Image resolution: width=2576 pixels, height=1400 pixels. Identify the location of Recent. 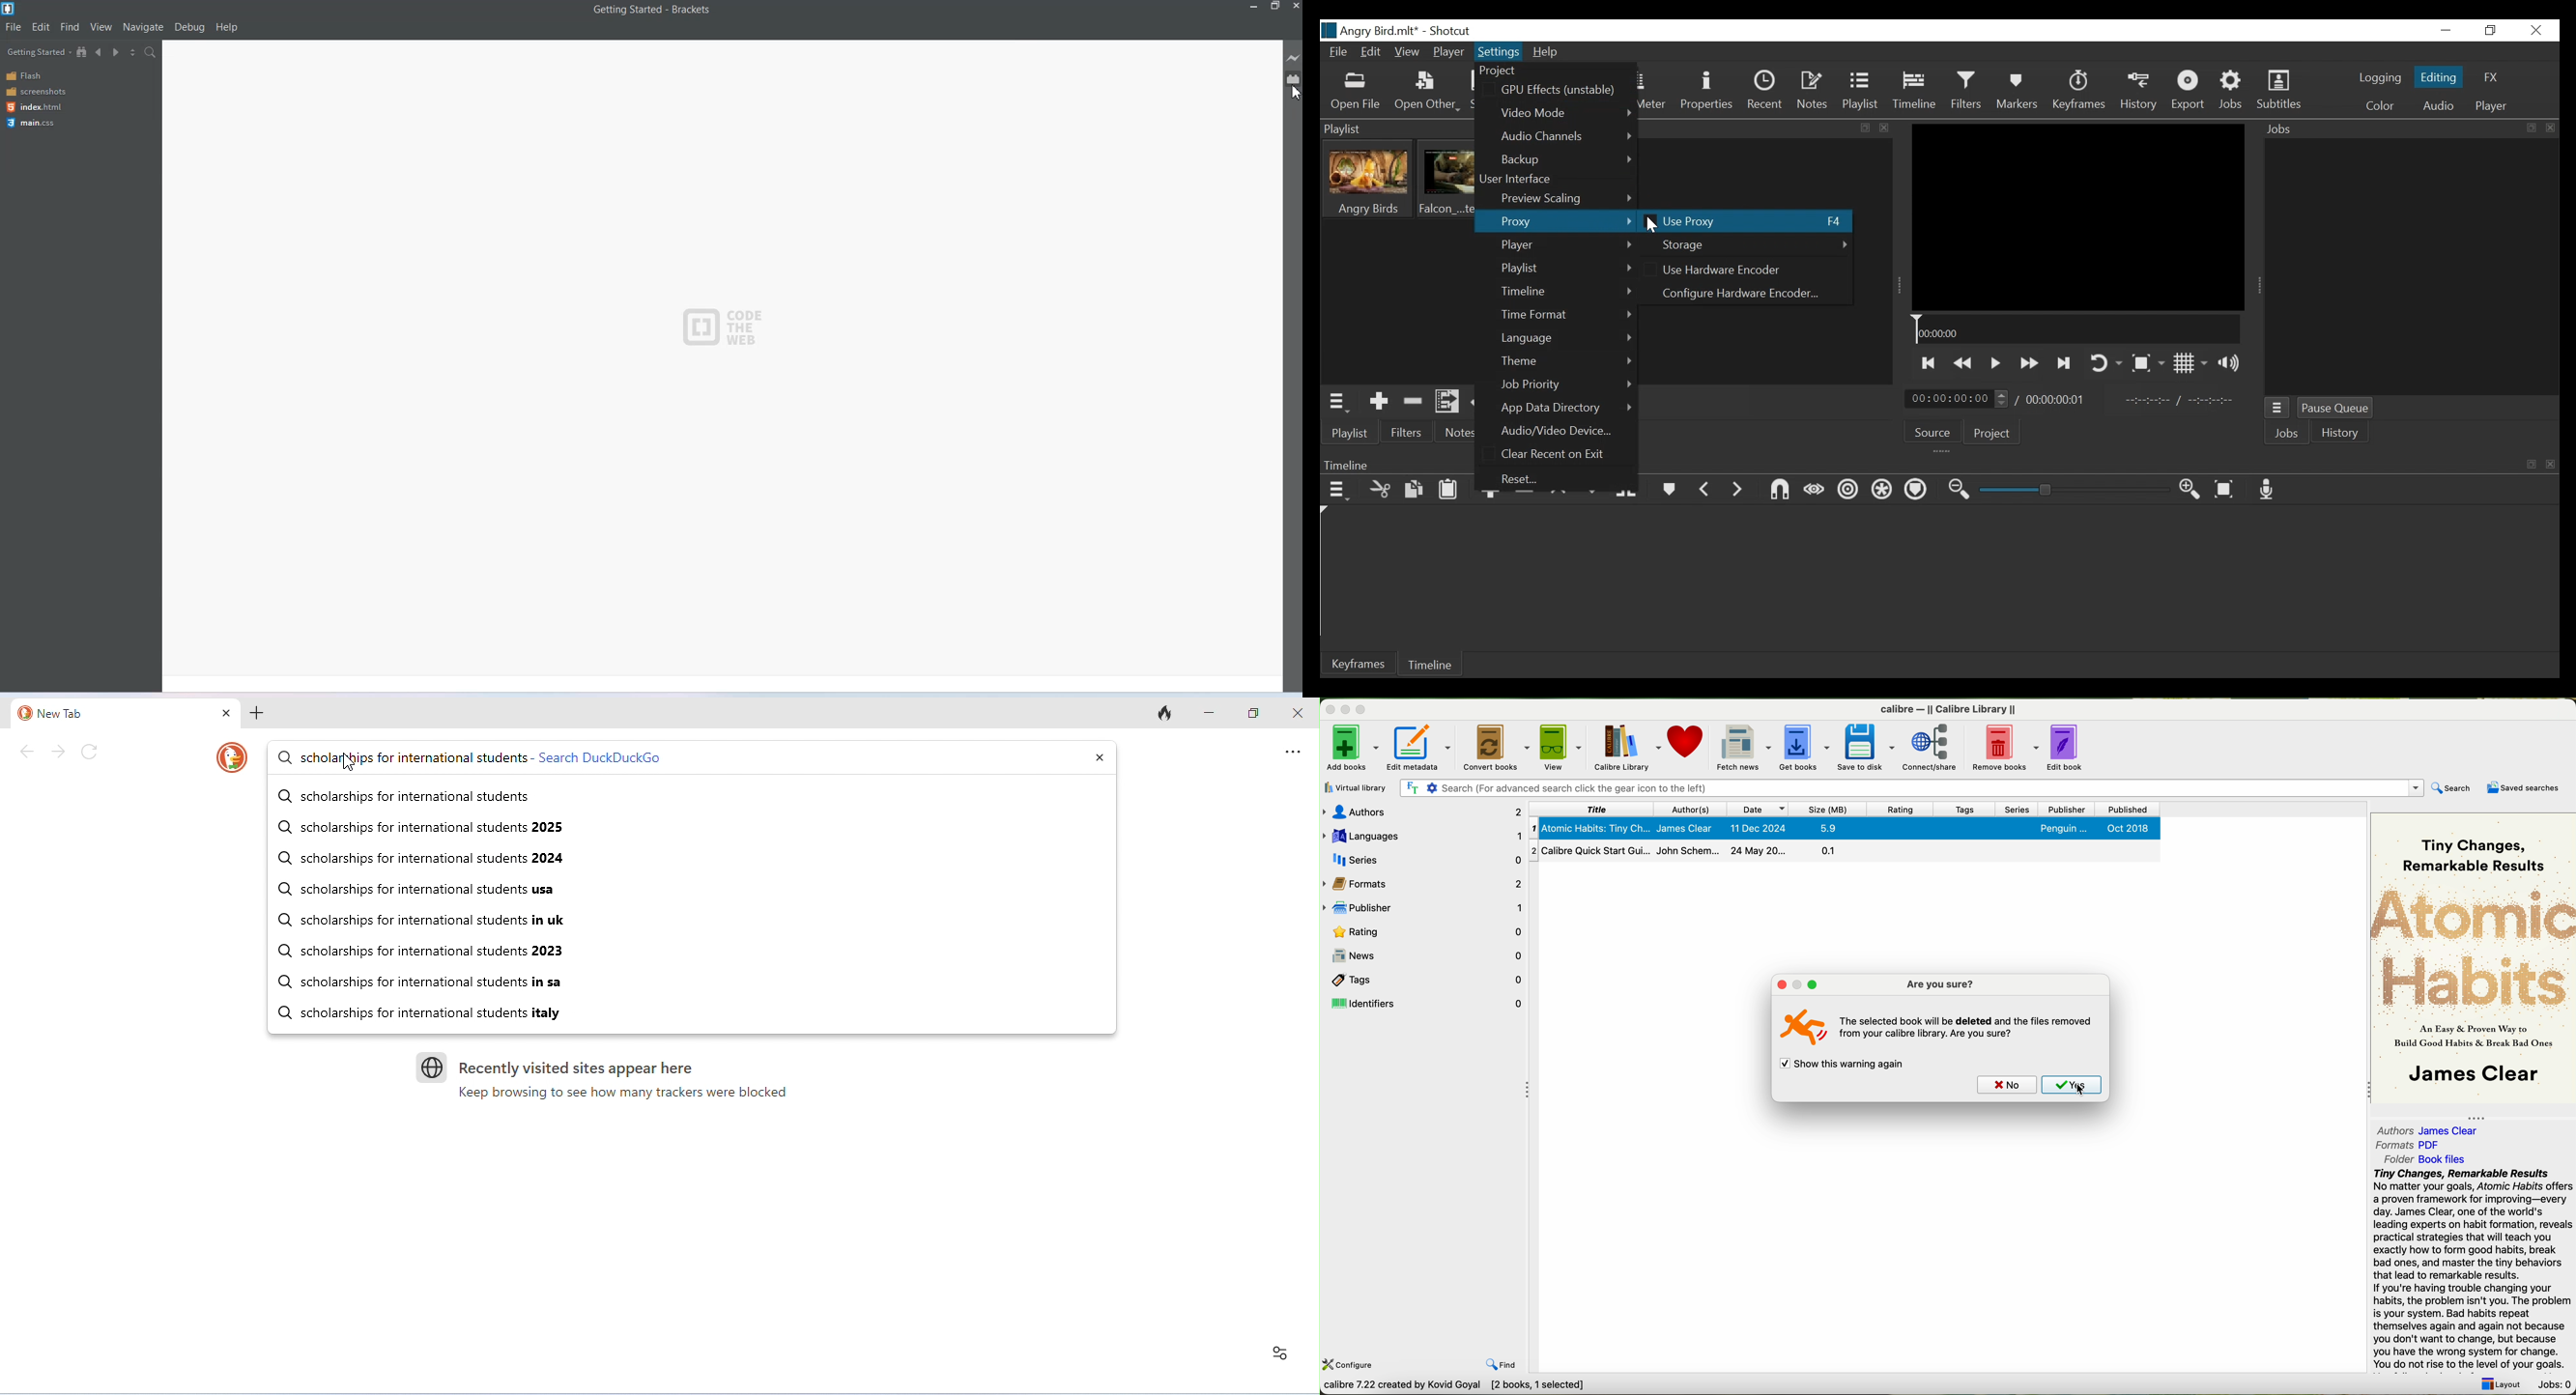
(1527, 479).